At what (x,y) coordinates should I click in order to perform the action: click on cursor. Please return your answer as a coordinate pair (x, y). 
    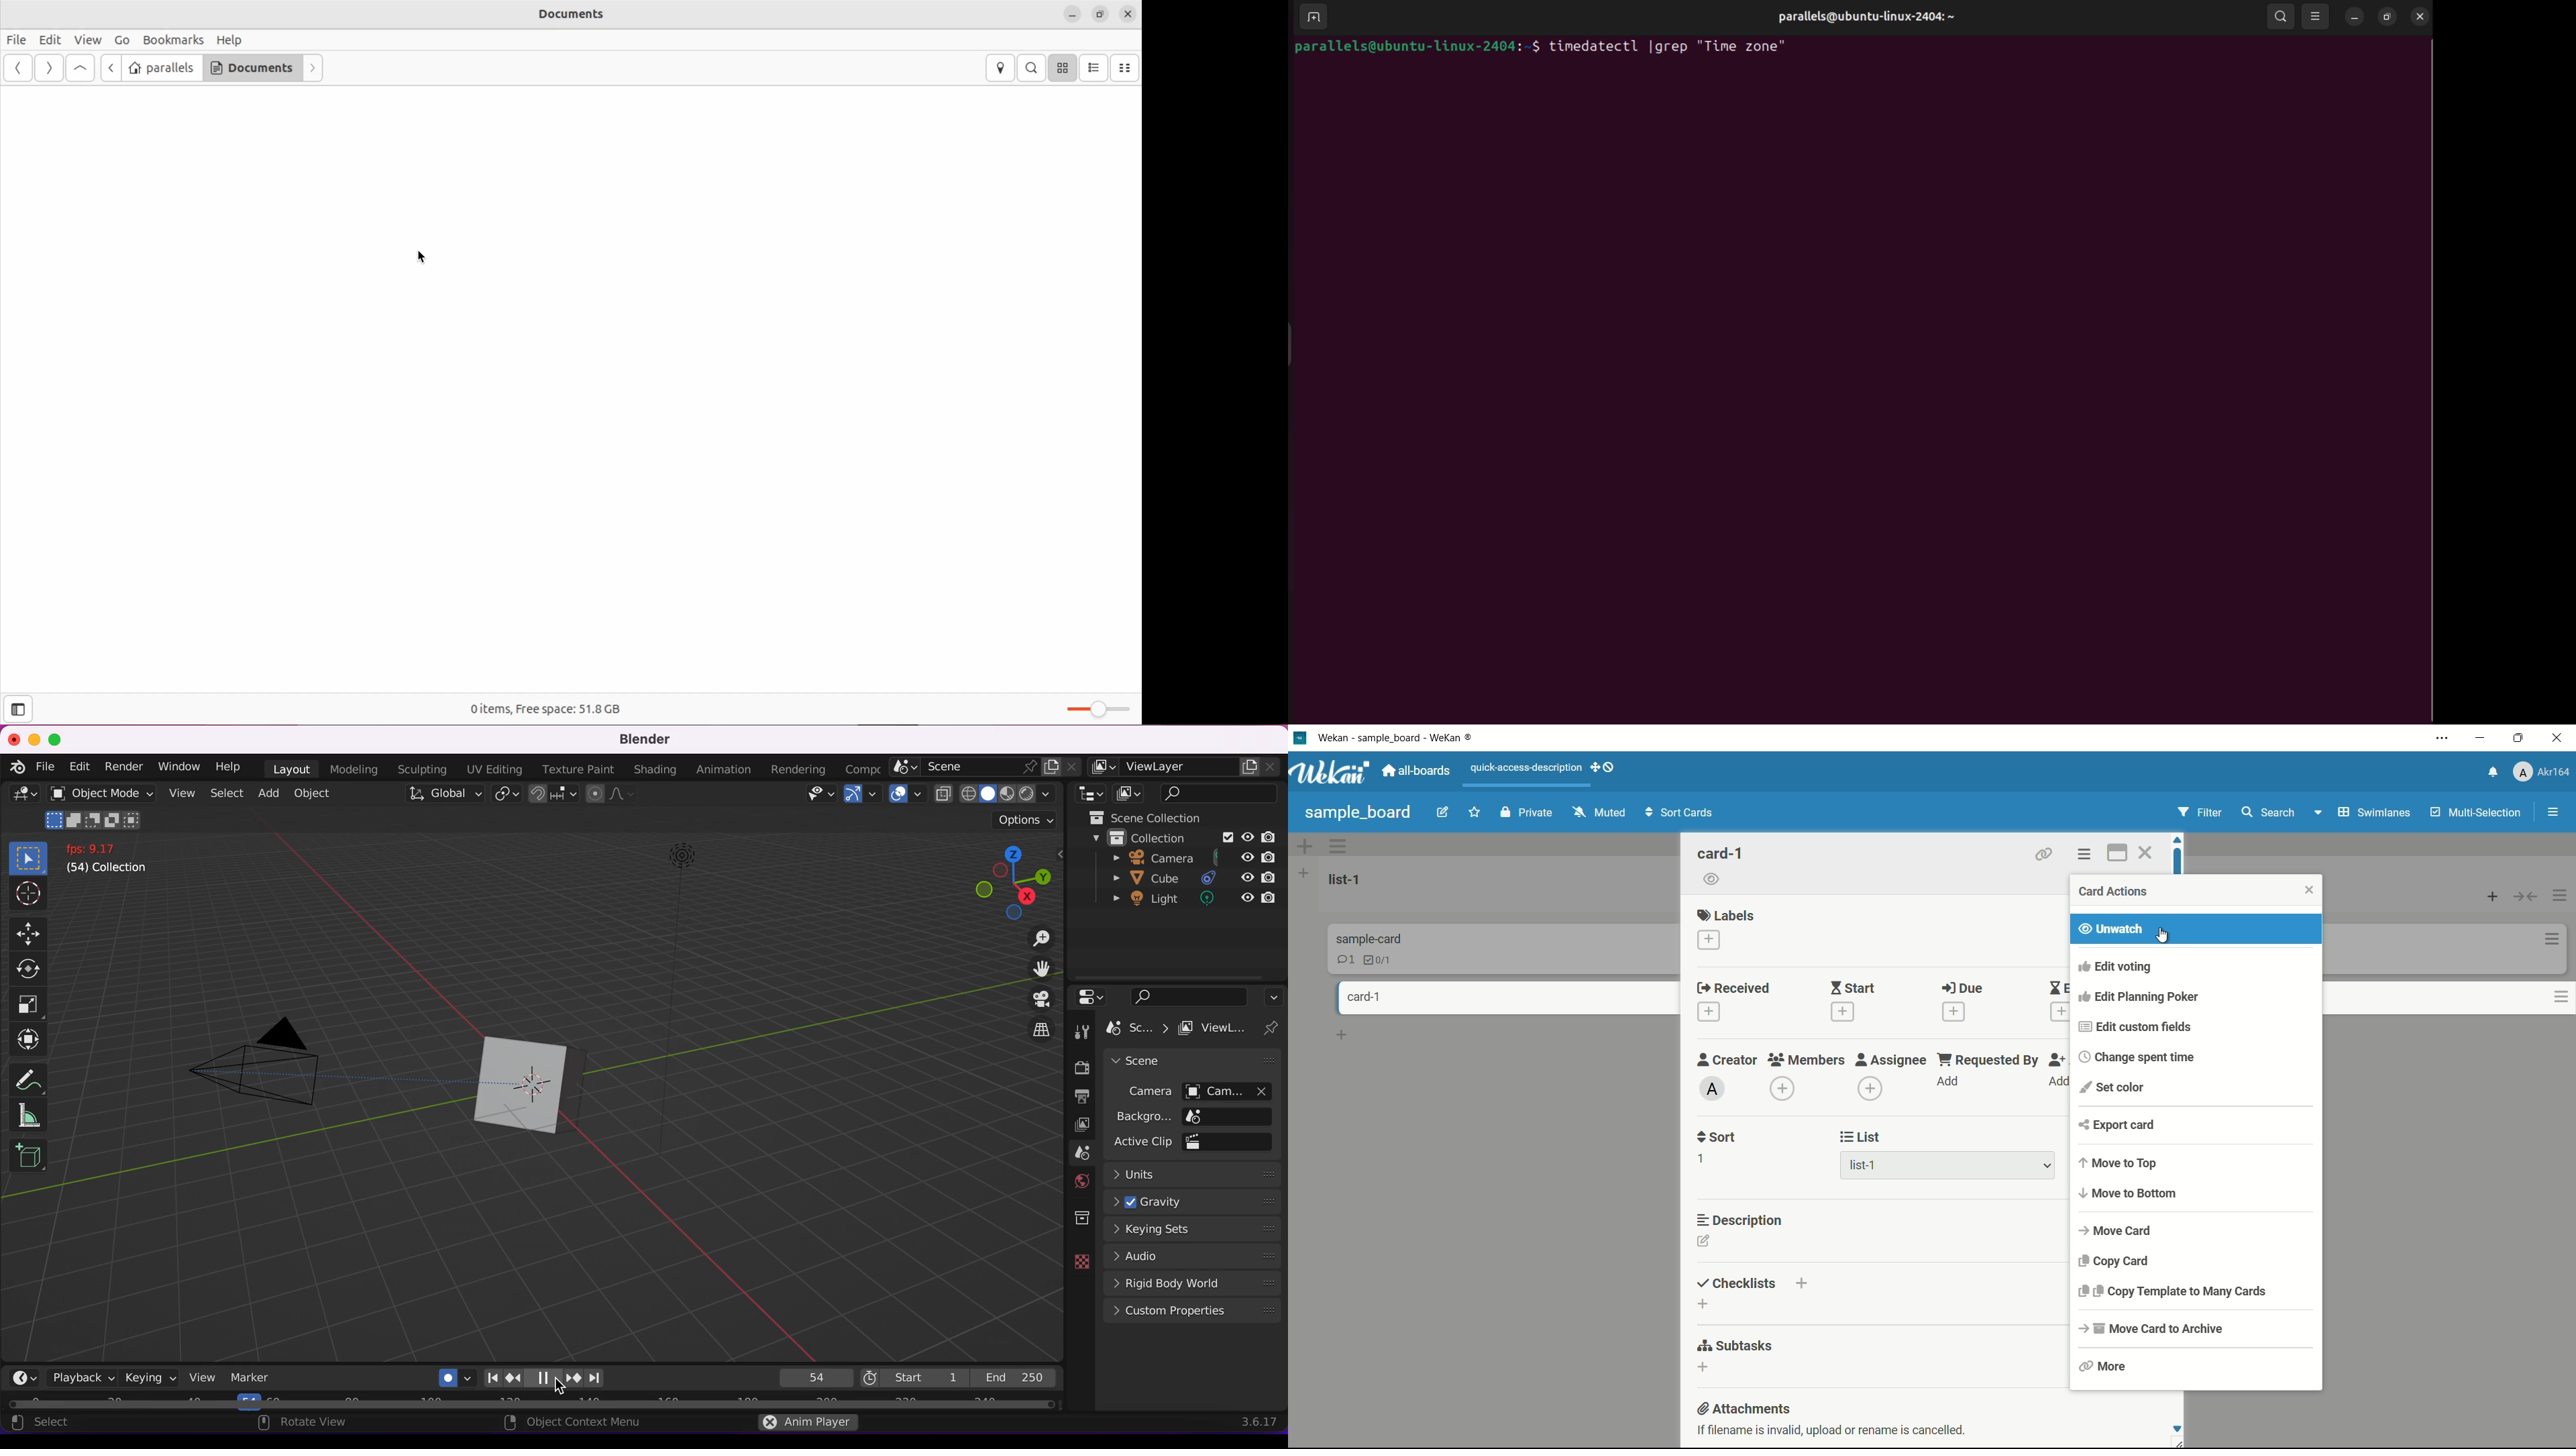
    Looking at the image, I should click on (2163, 935).